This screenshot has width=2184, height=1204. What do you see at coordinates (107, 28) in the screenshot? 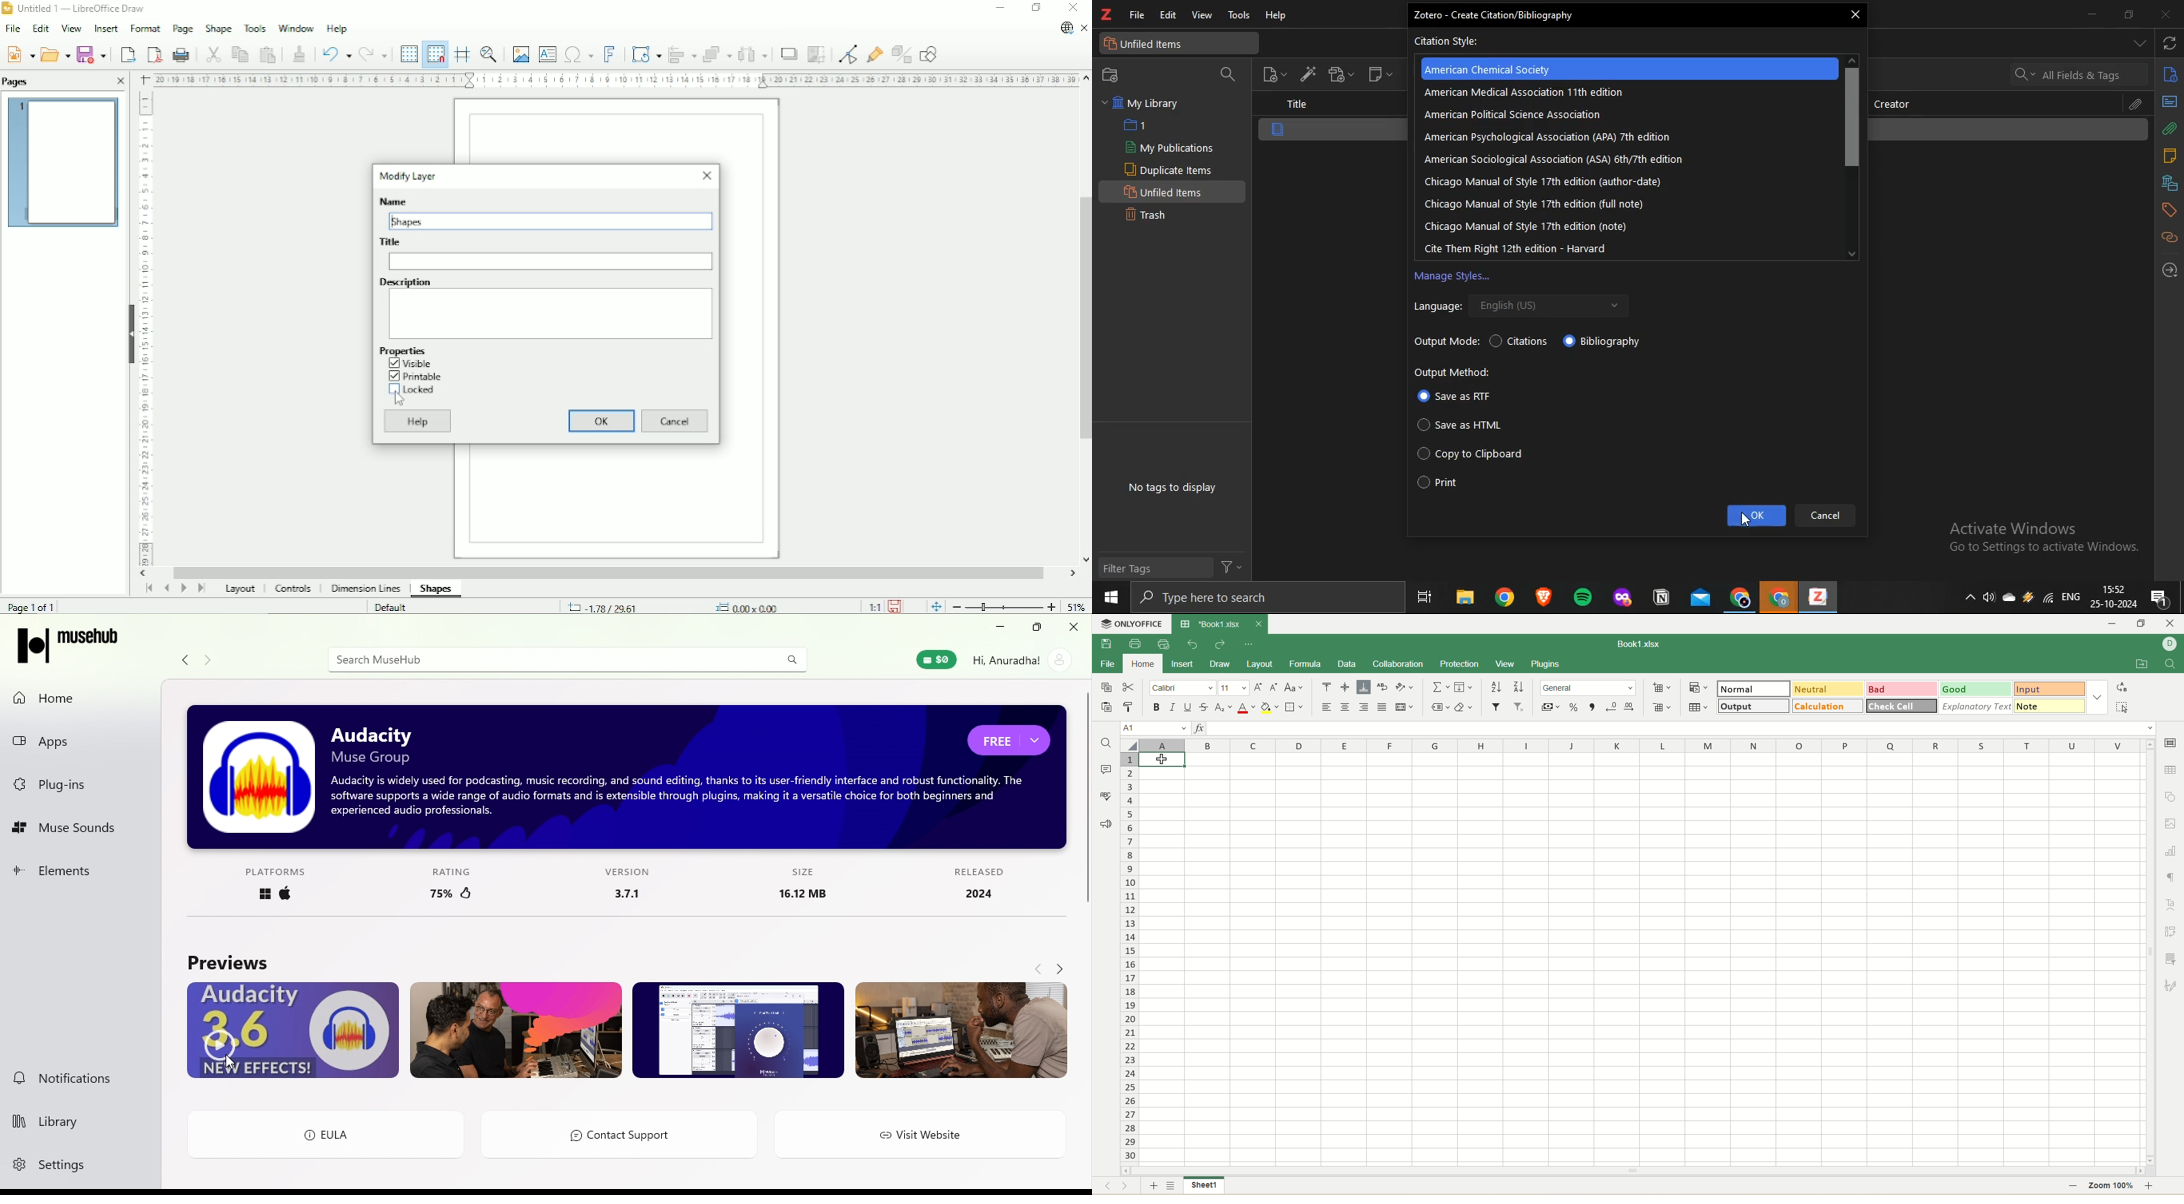
I see `Insert` at bounding box center [107, 28].